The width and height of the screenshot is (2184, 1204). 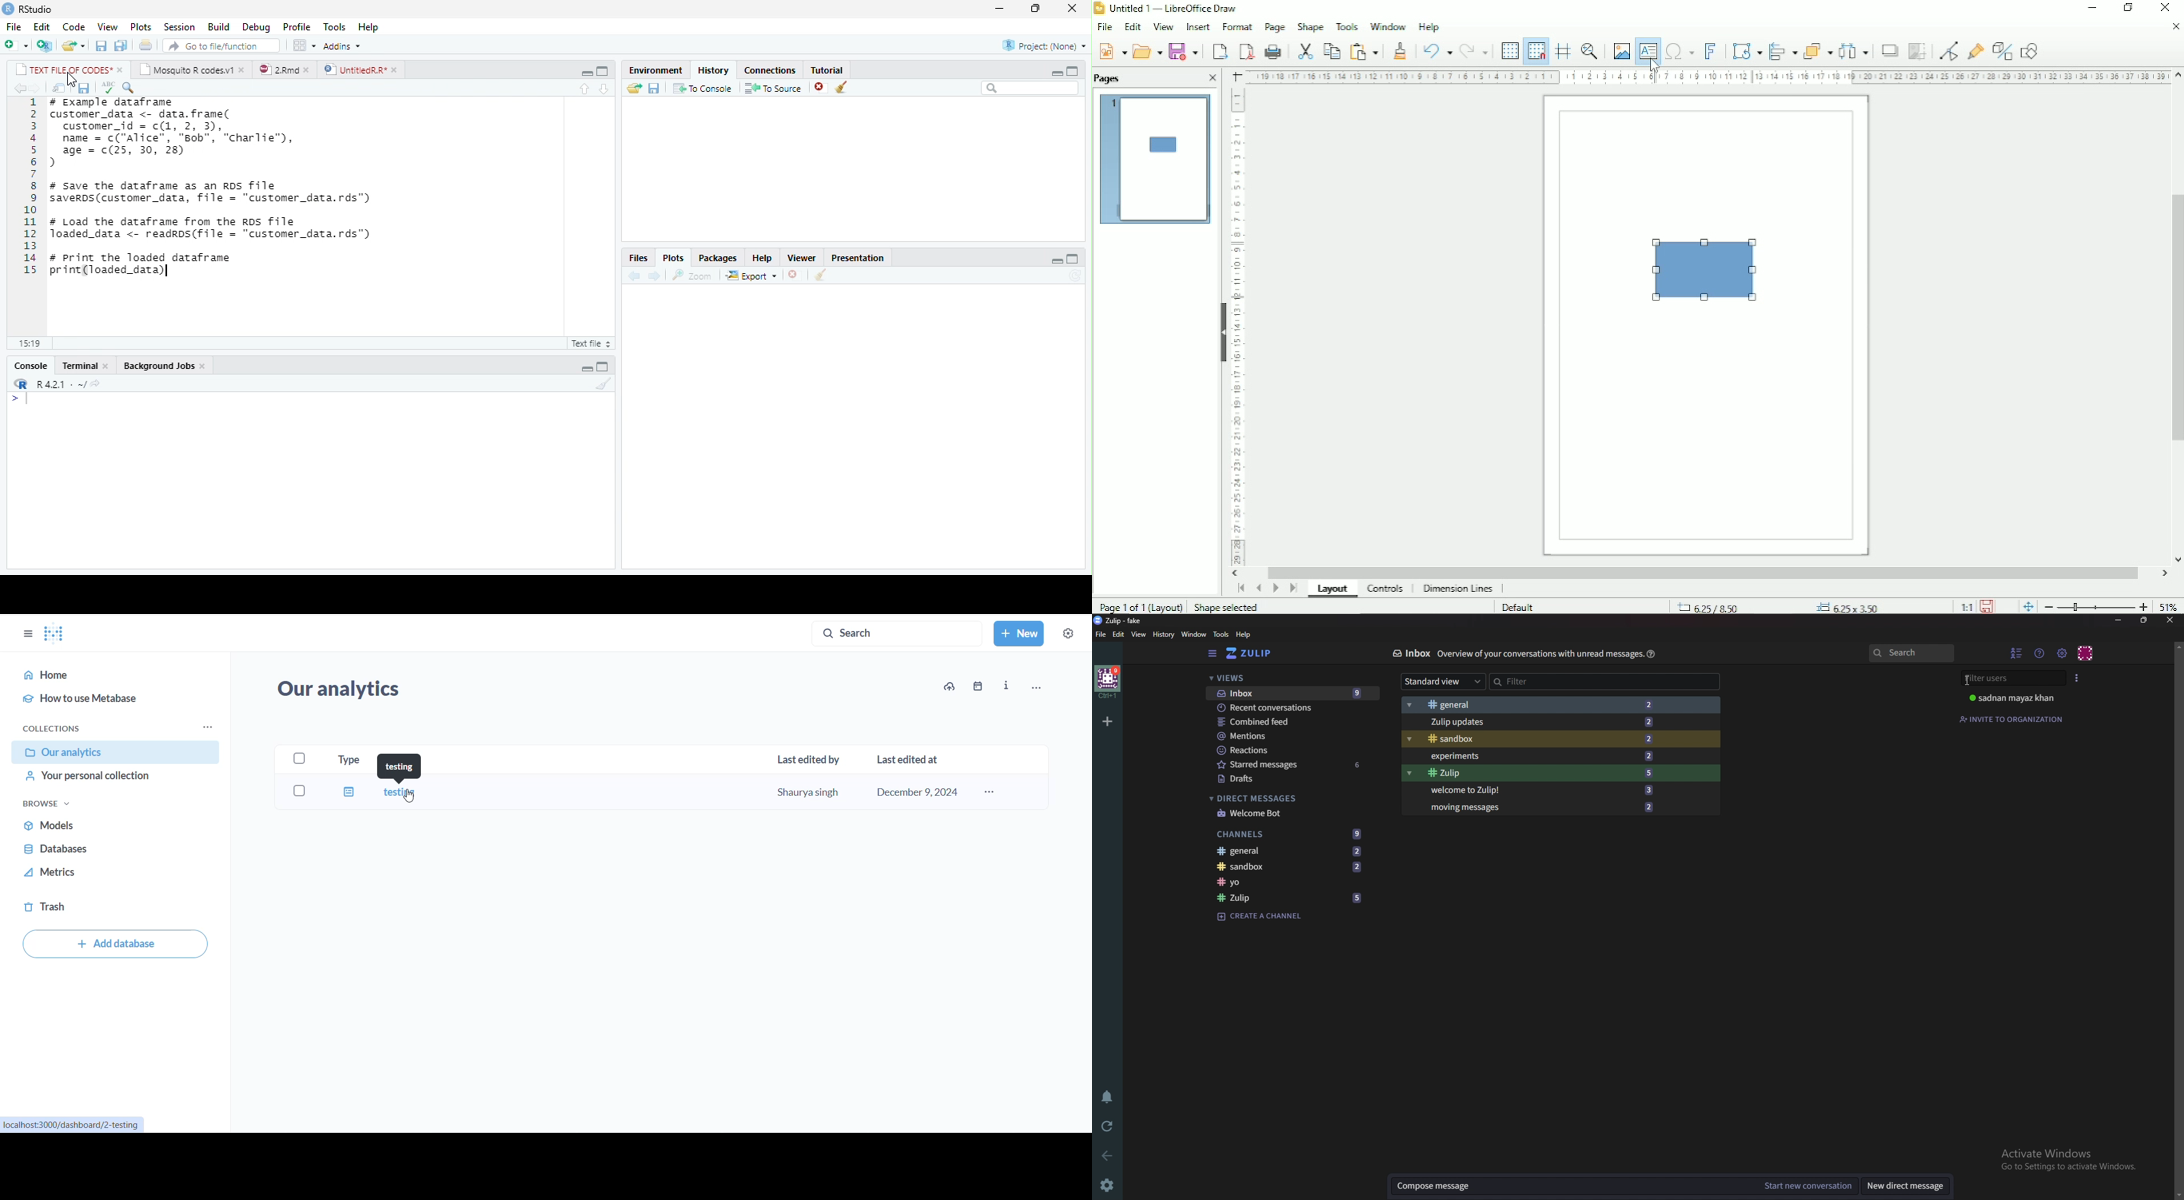 What do you see at coordinates (821, 275) in the screenshot?
I see `clean` at bounding box center [821, 275].